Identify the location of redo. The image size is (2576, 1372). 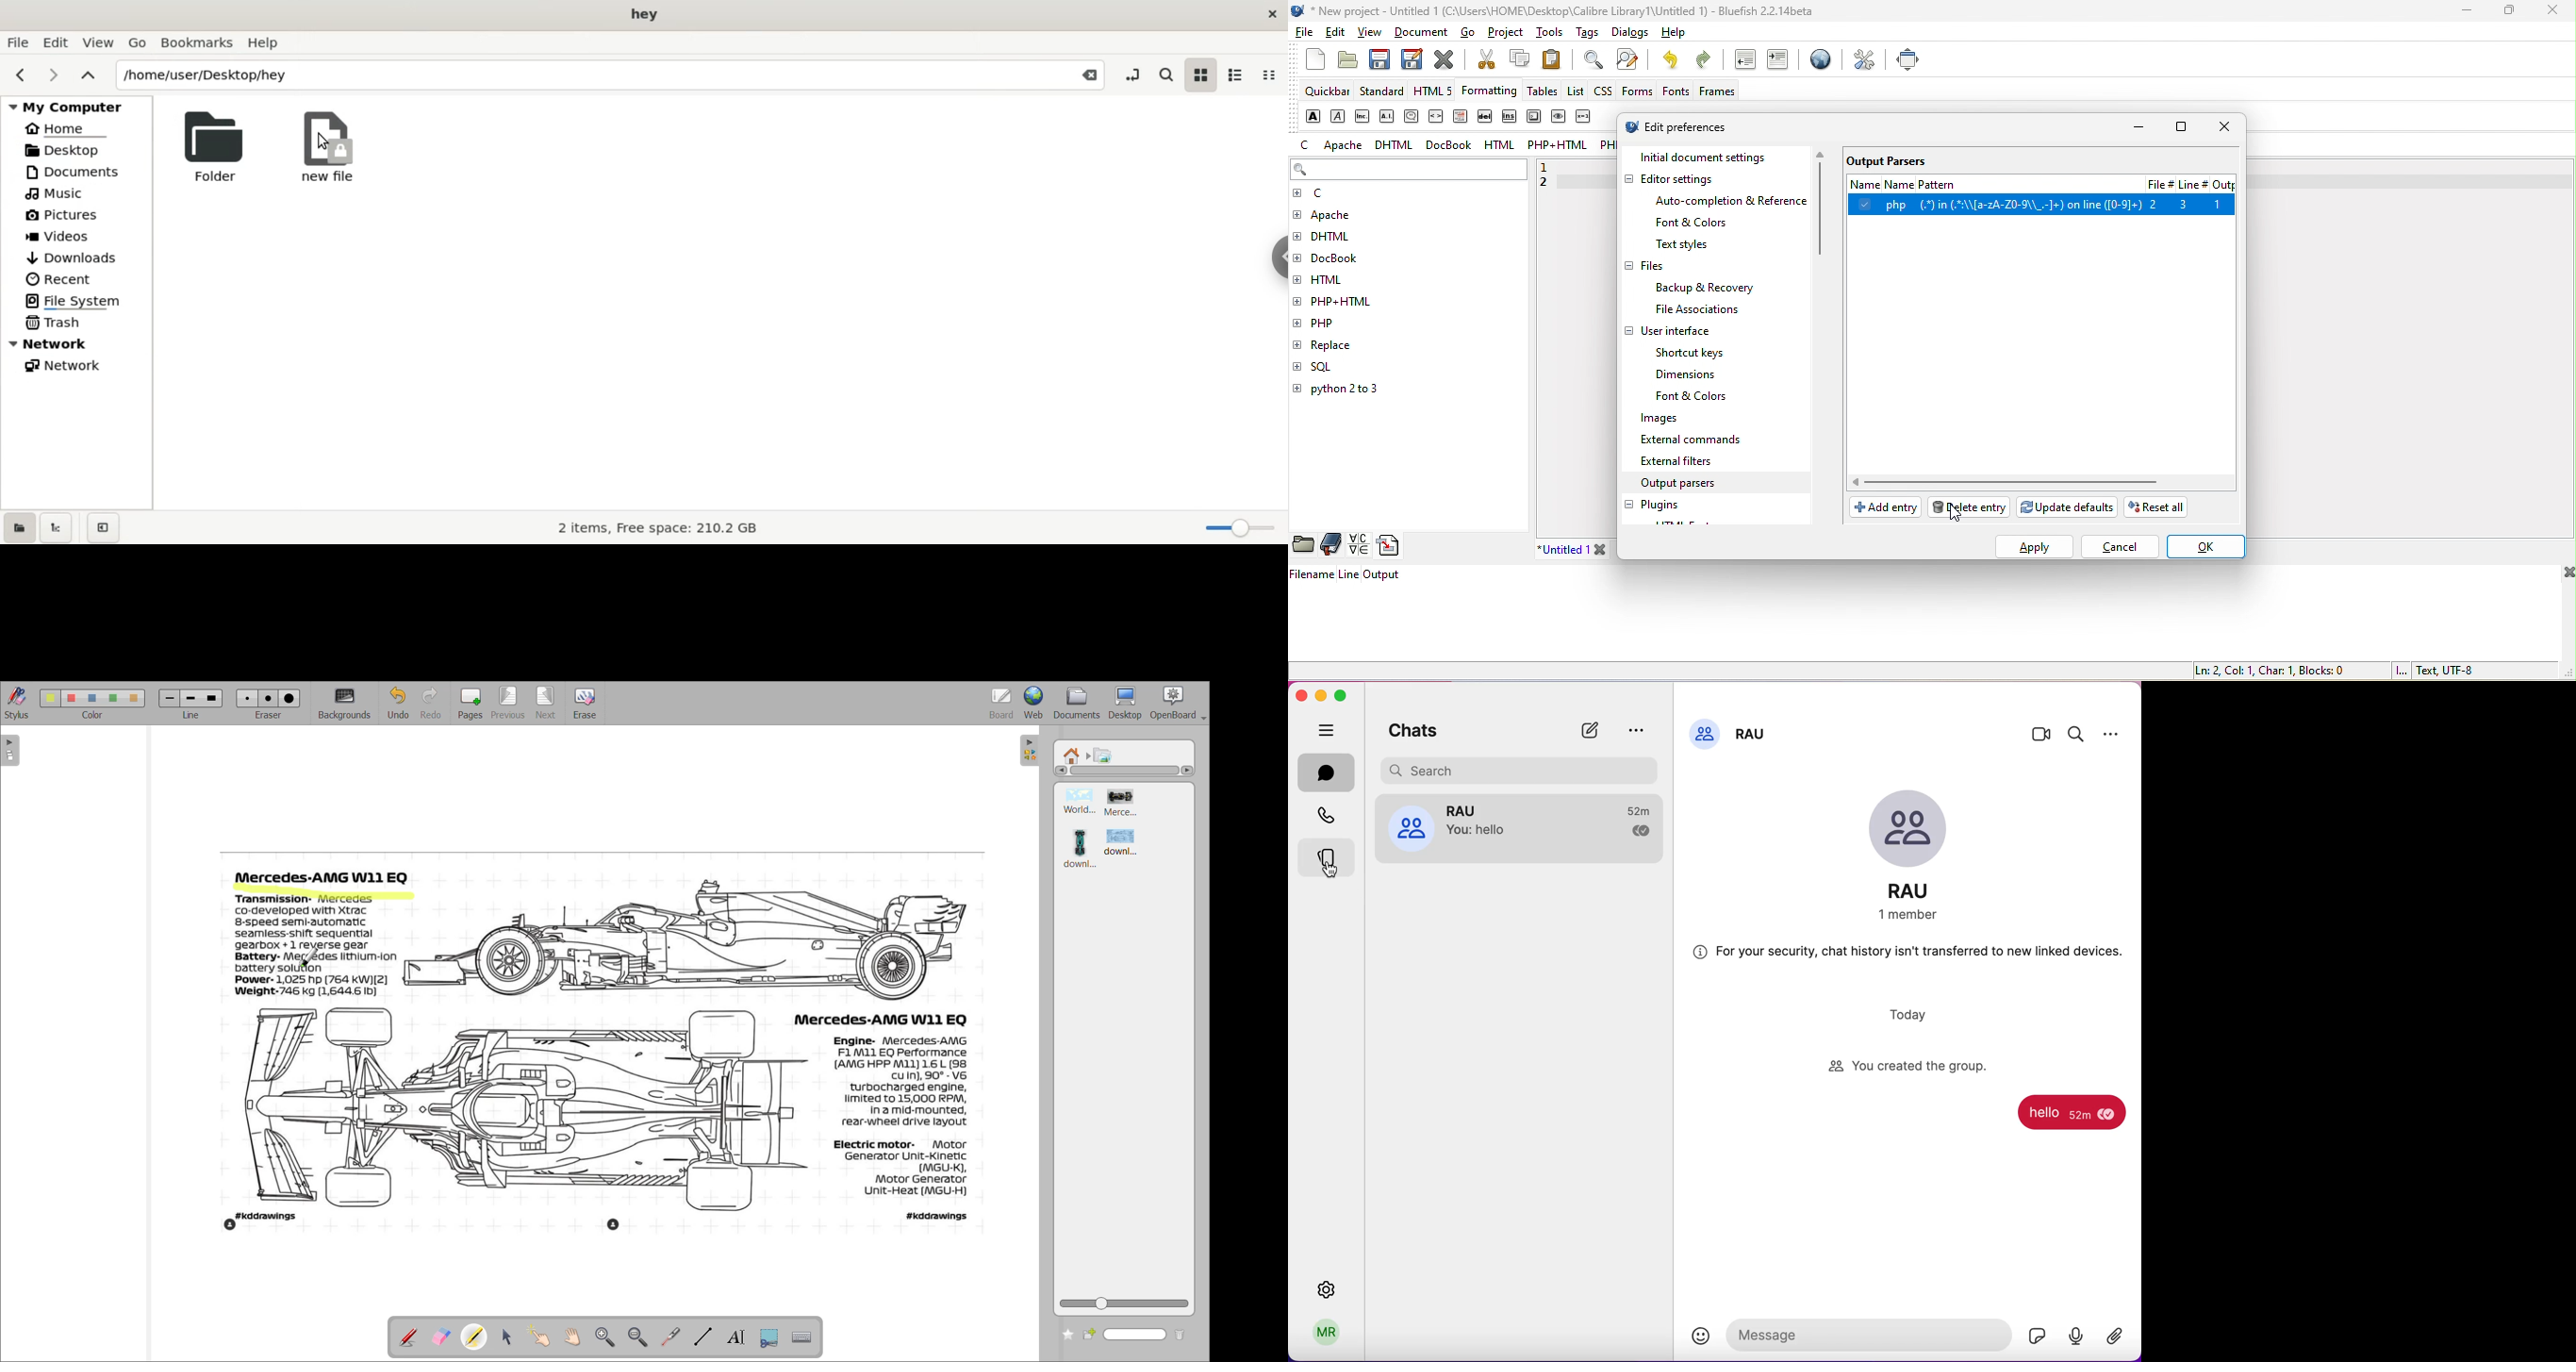
(1708, 62).